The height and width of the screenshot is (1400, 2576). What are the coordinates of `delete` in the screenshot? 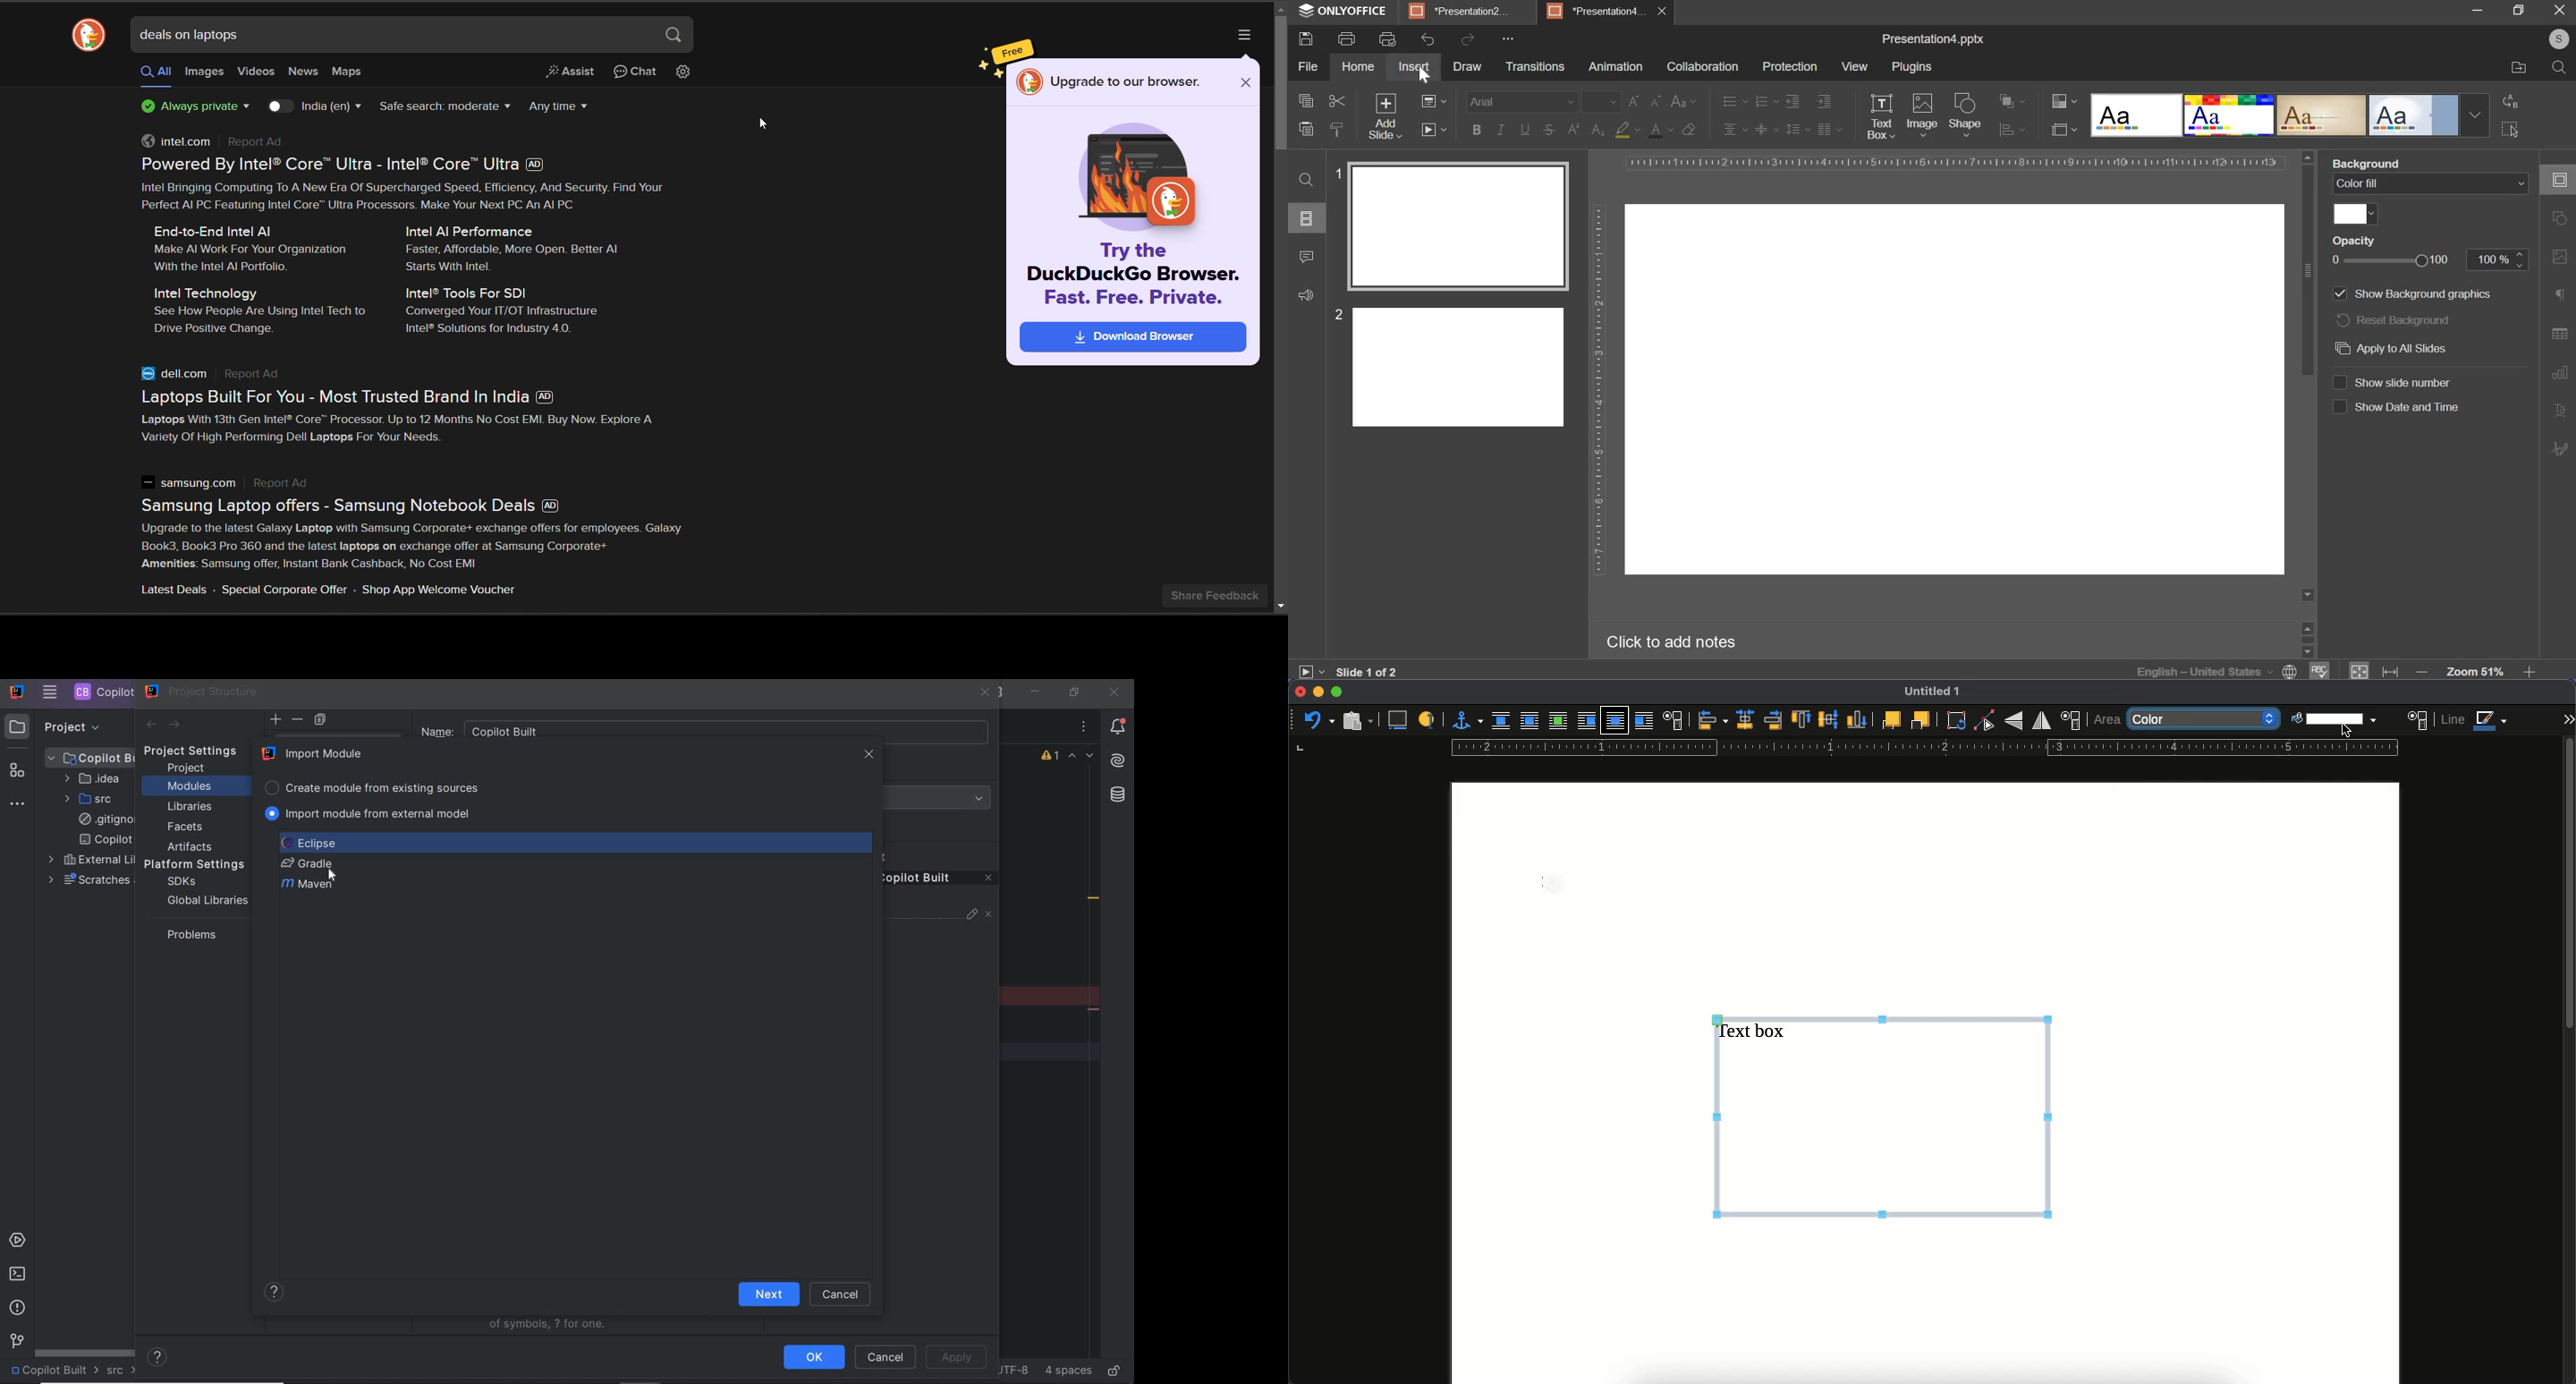 It's located at (298, 720).